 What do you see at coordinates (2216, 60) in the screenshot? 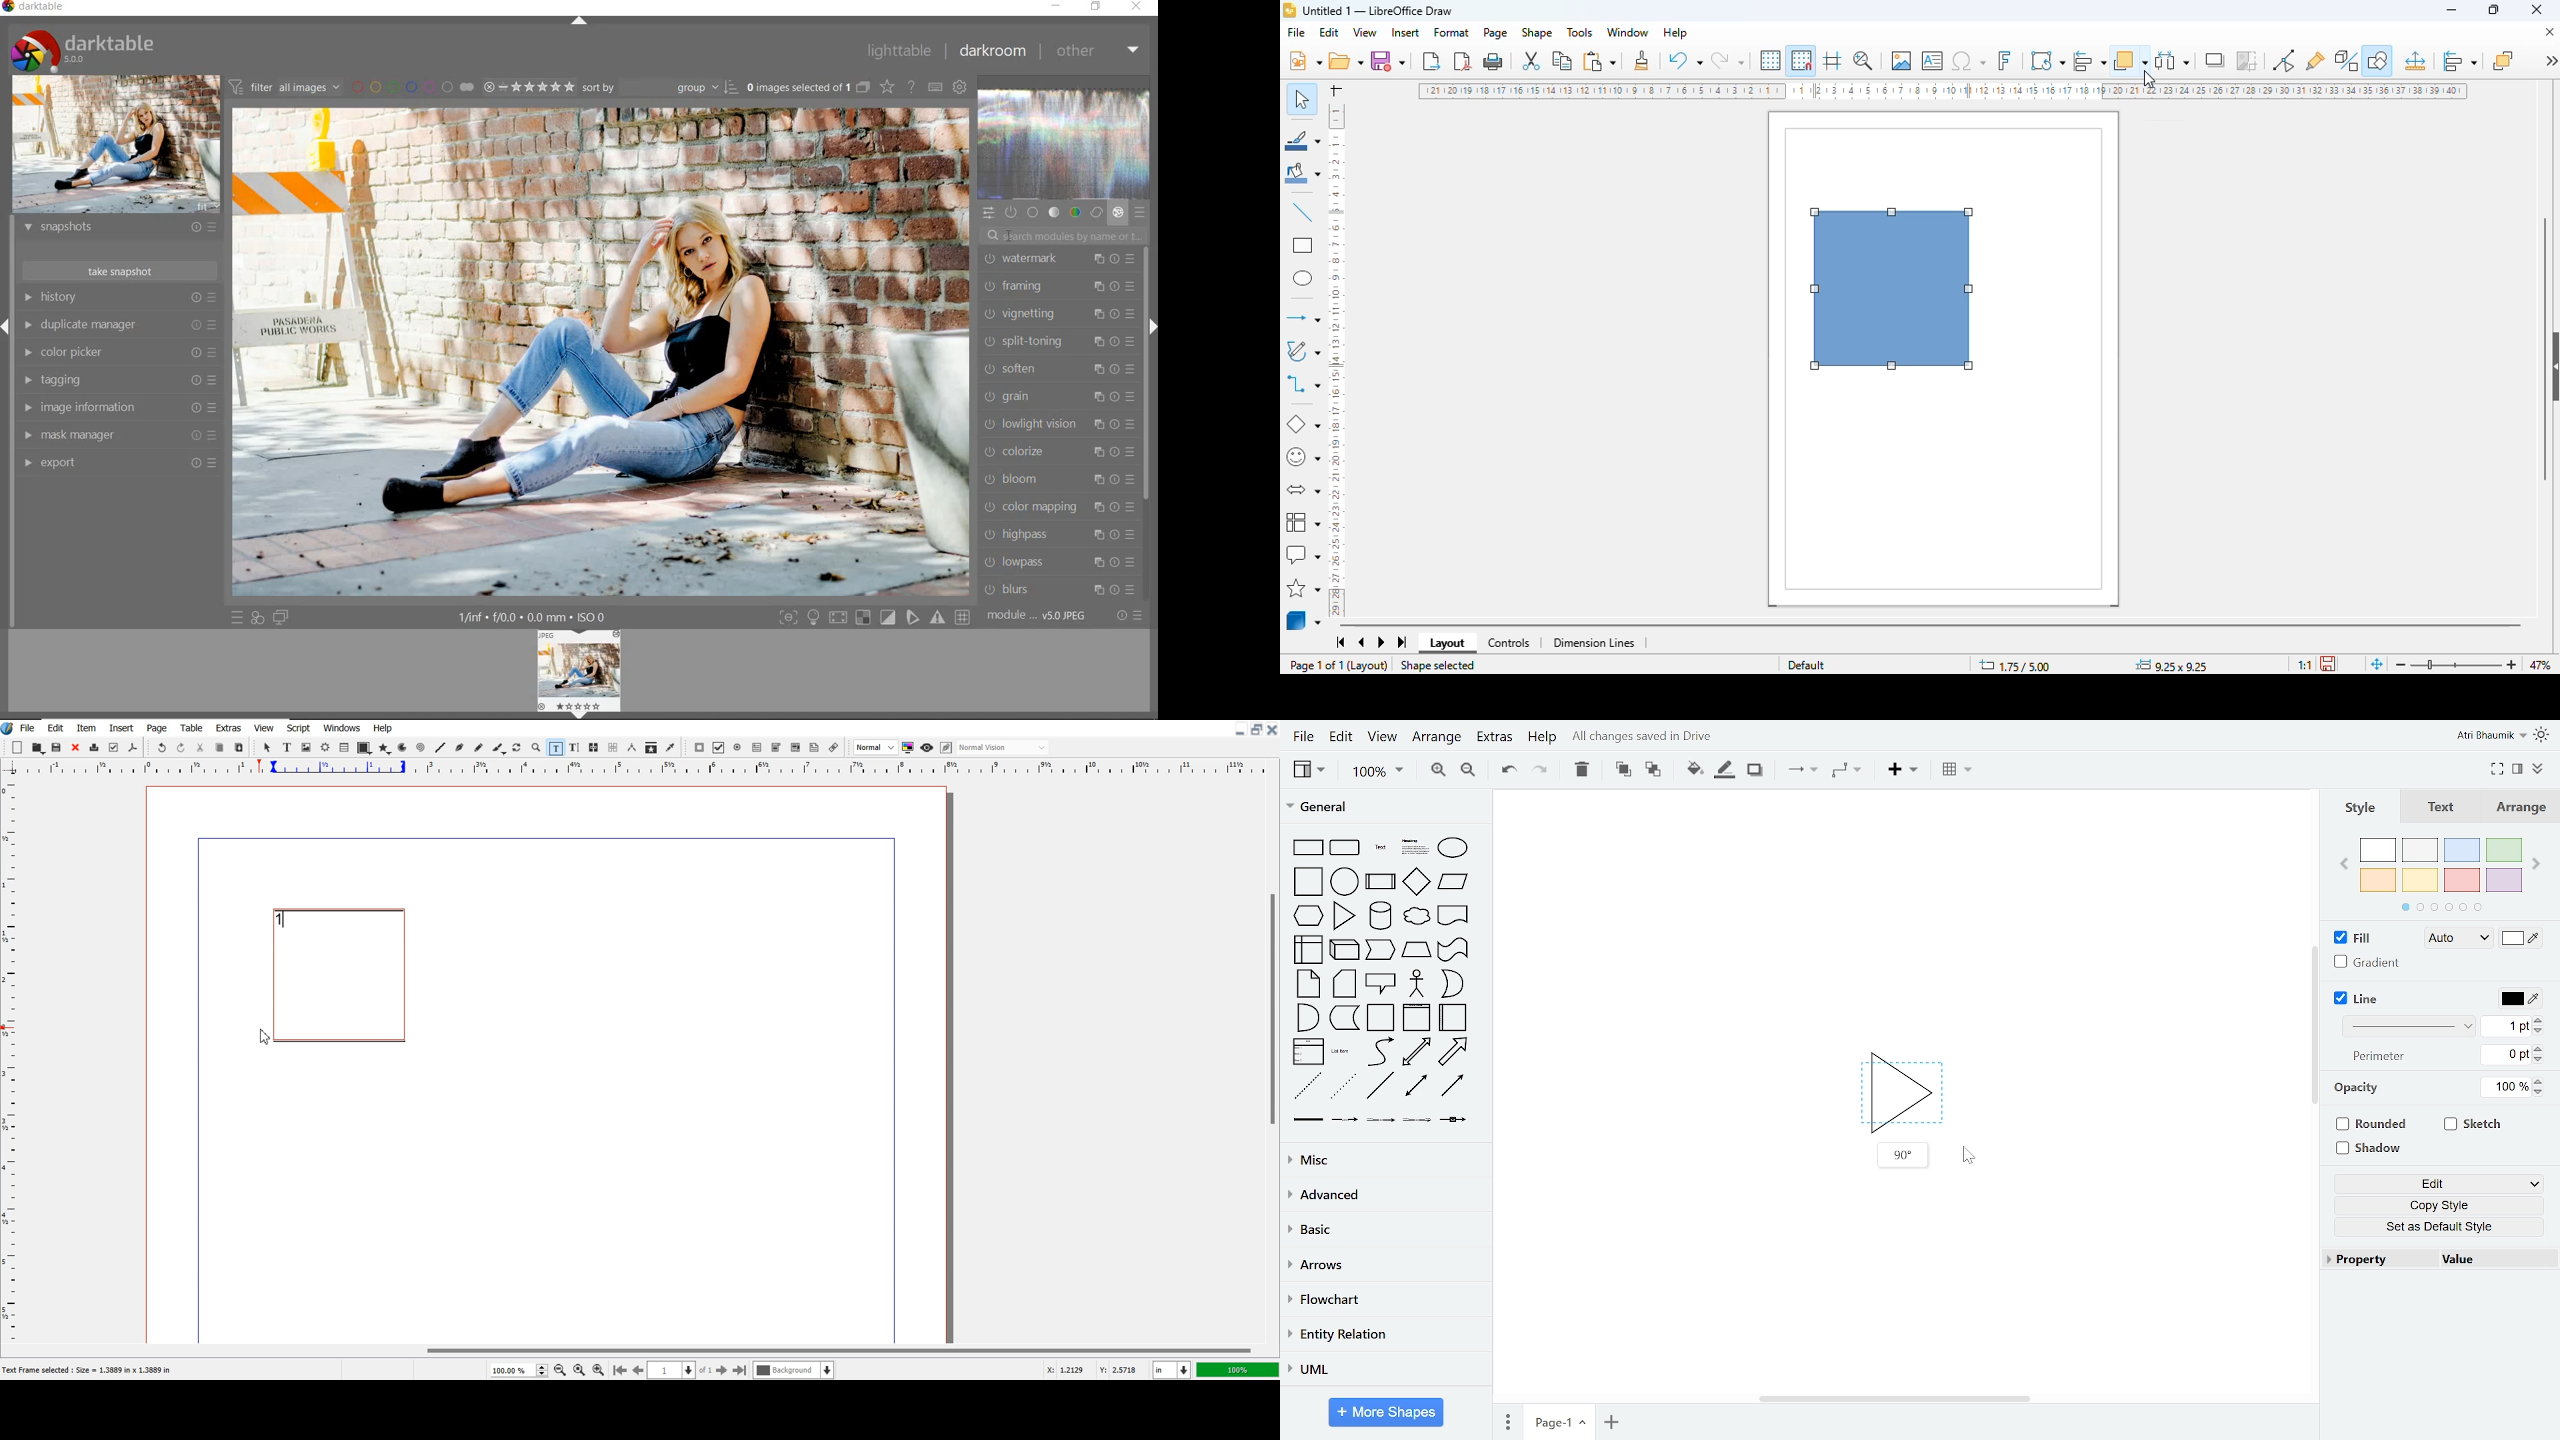
I see `shadow` at bounding box center [2216, 60].